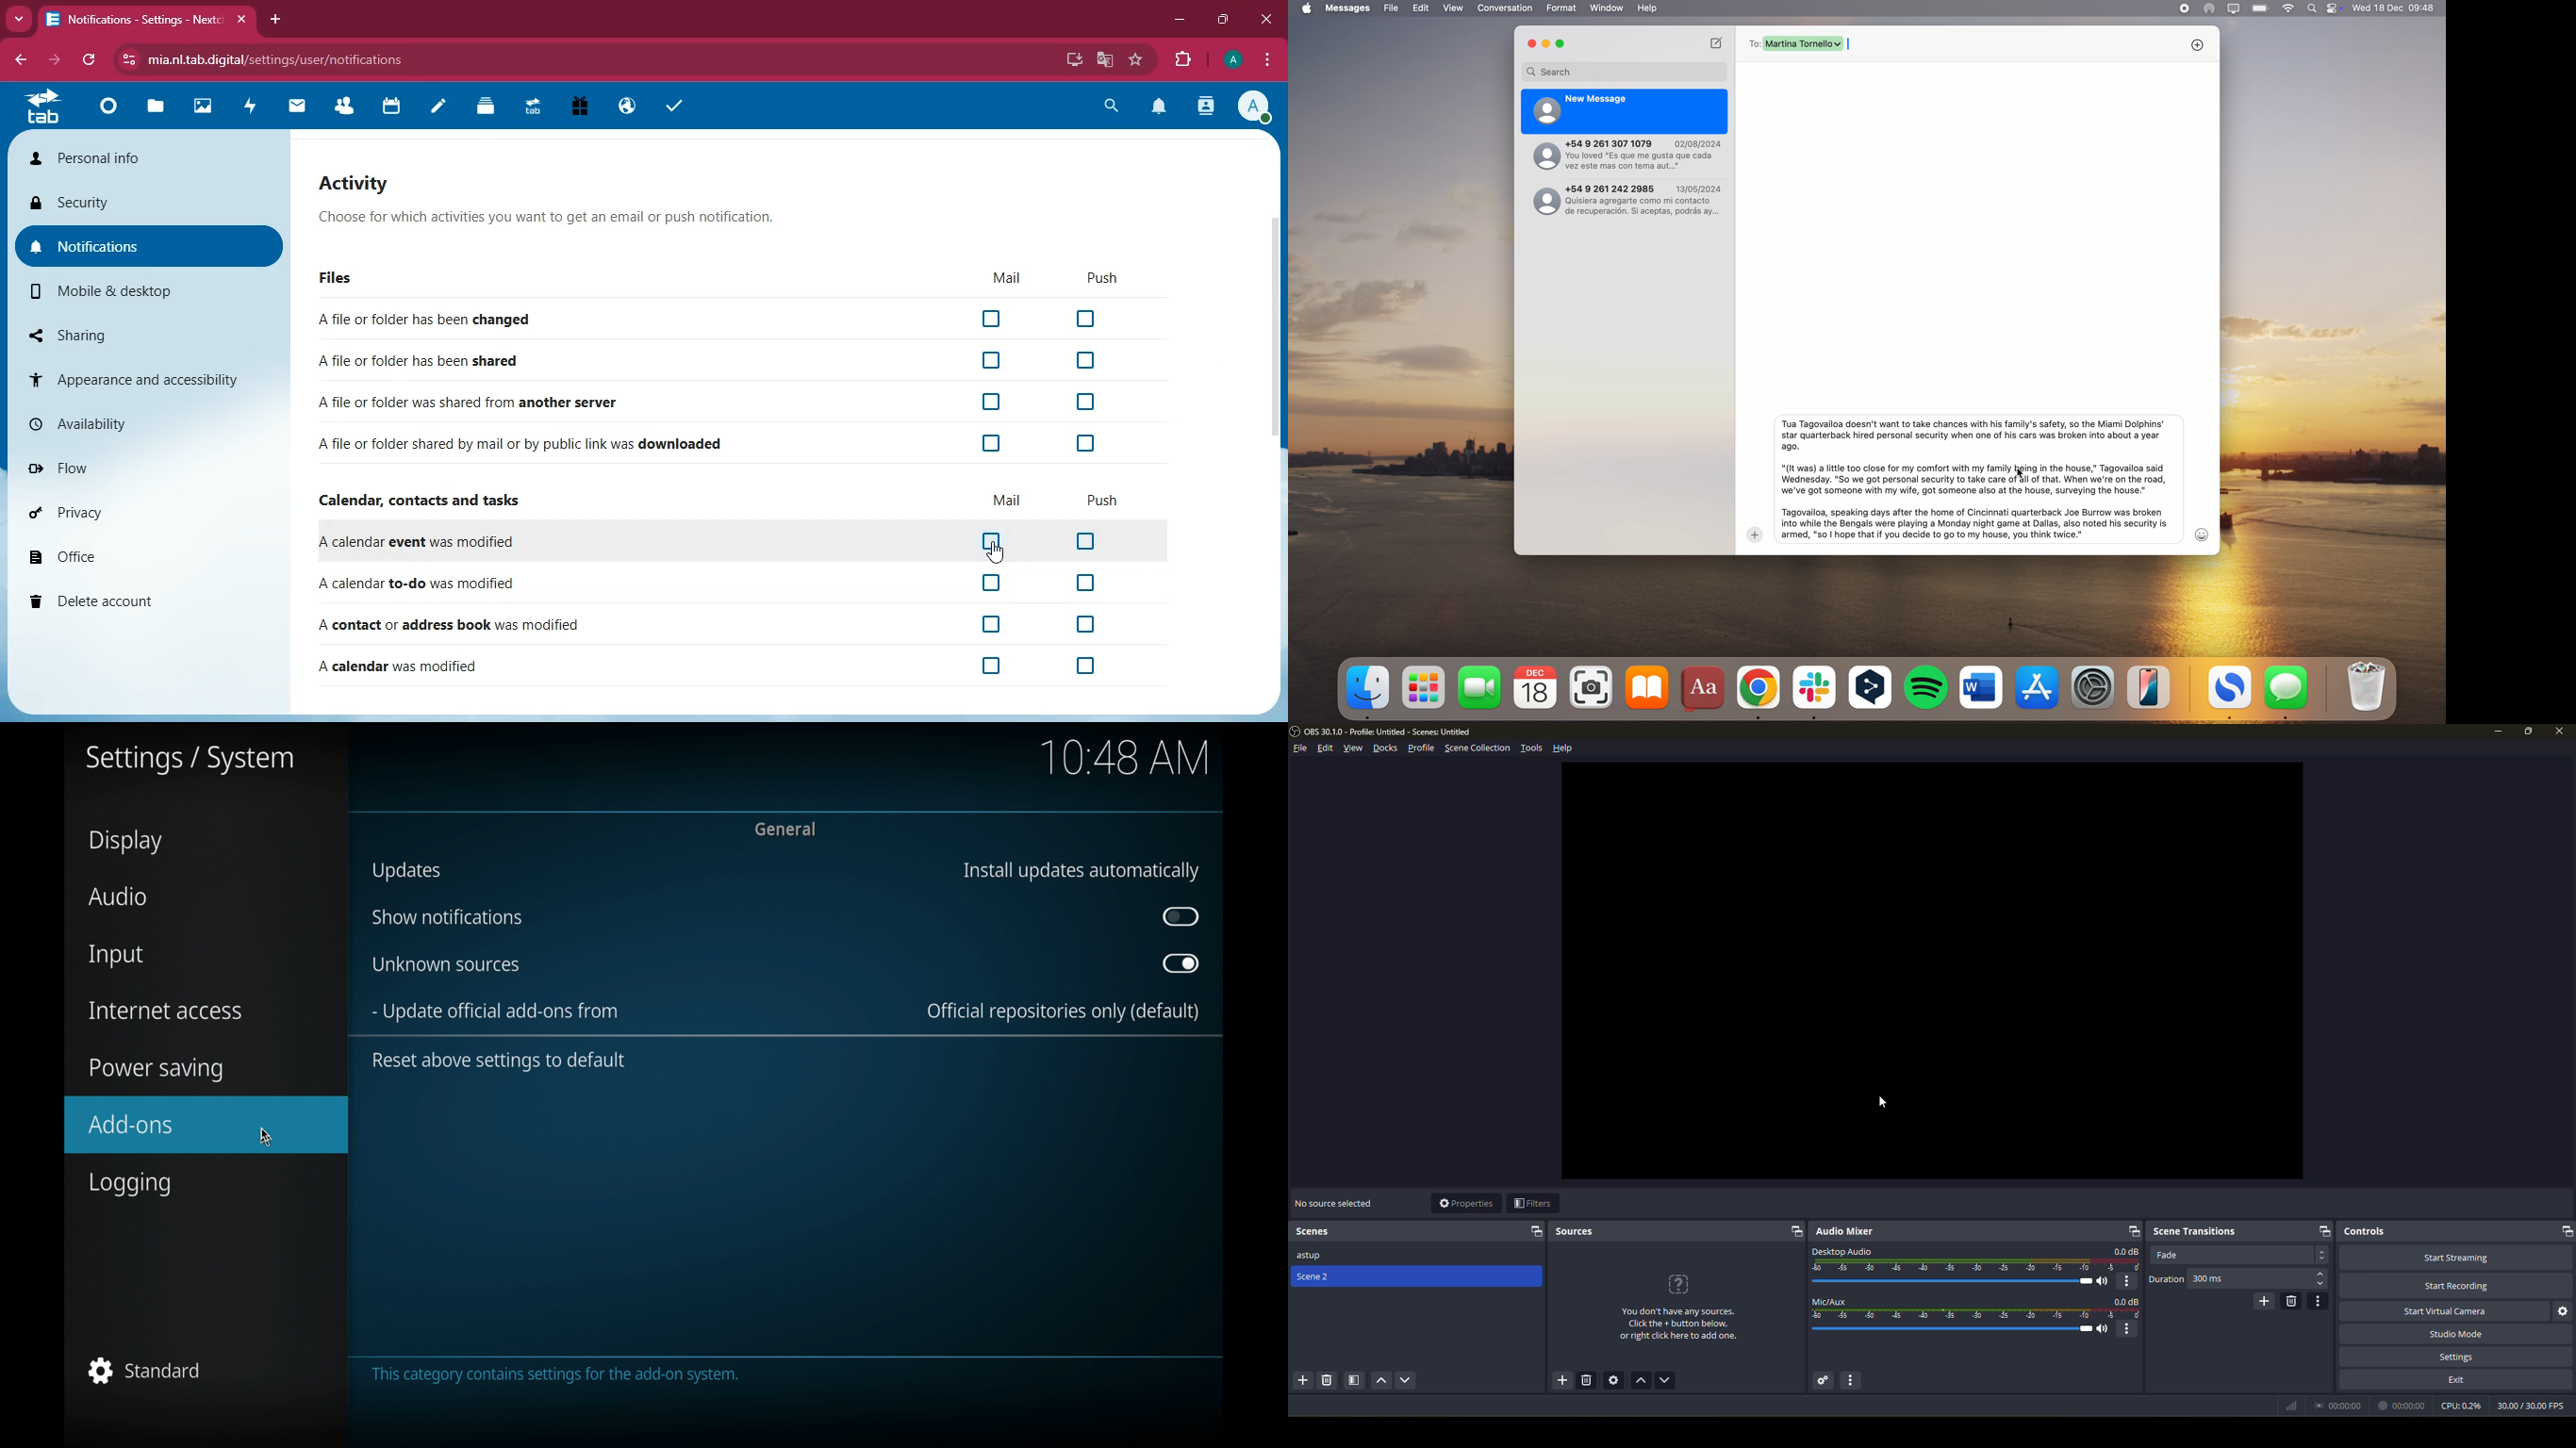 Image resolution: width=2576 pixels, height=1456 pixels. Describe the element at coordinates (1927, 687) in the screenshot. I see `Spotify` at that location.